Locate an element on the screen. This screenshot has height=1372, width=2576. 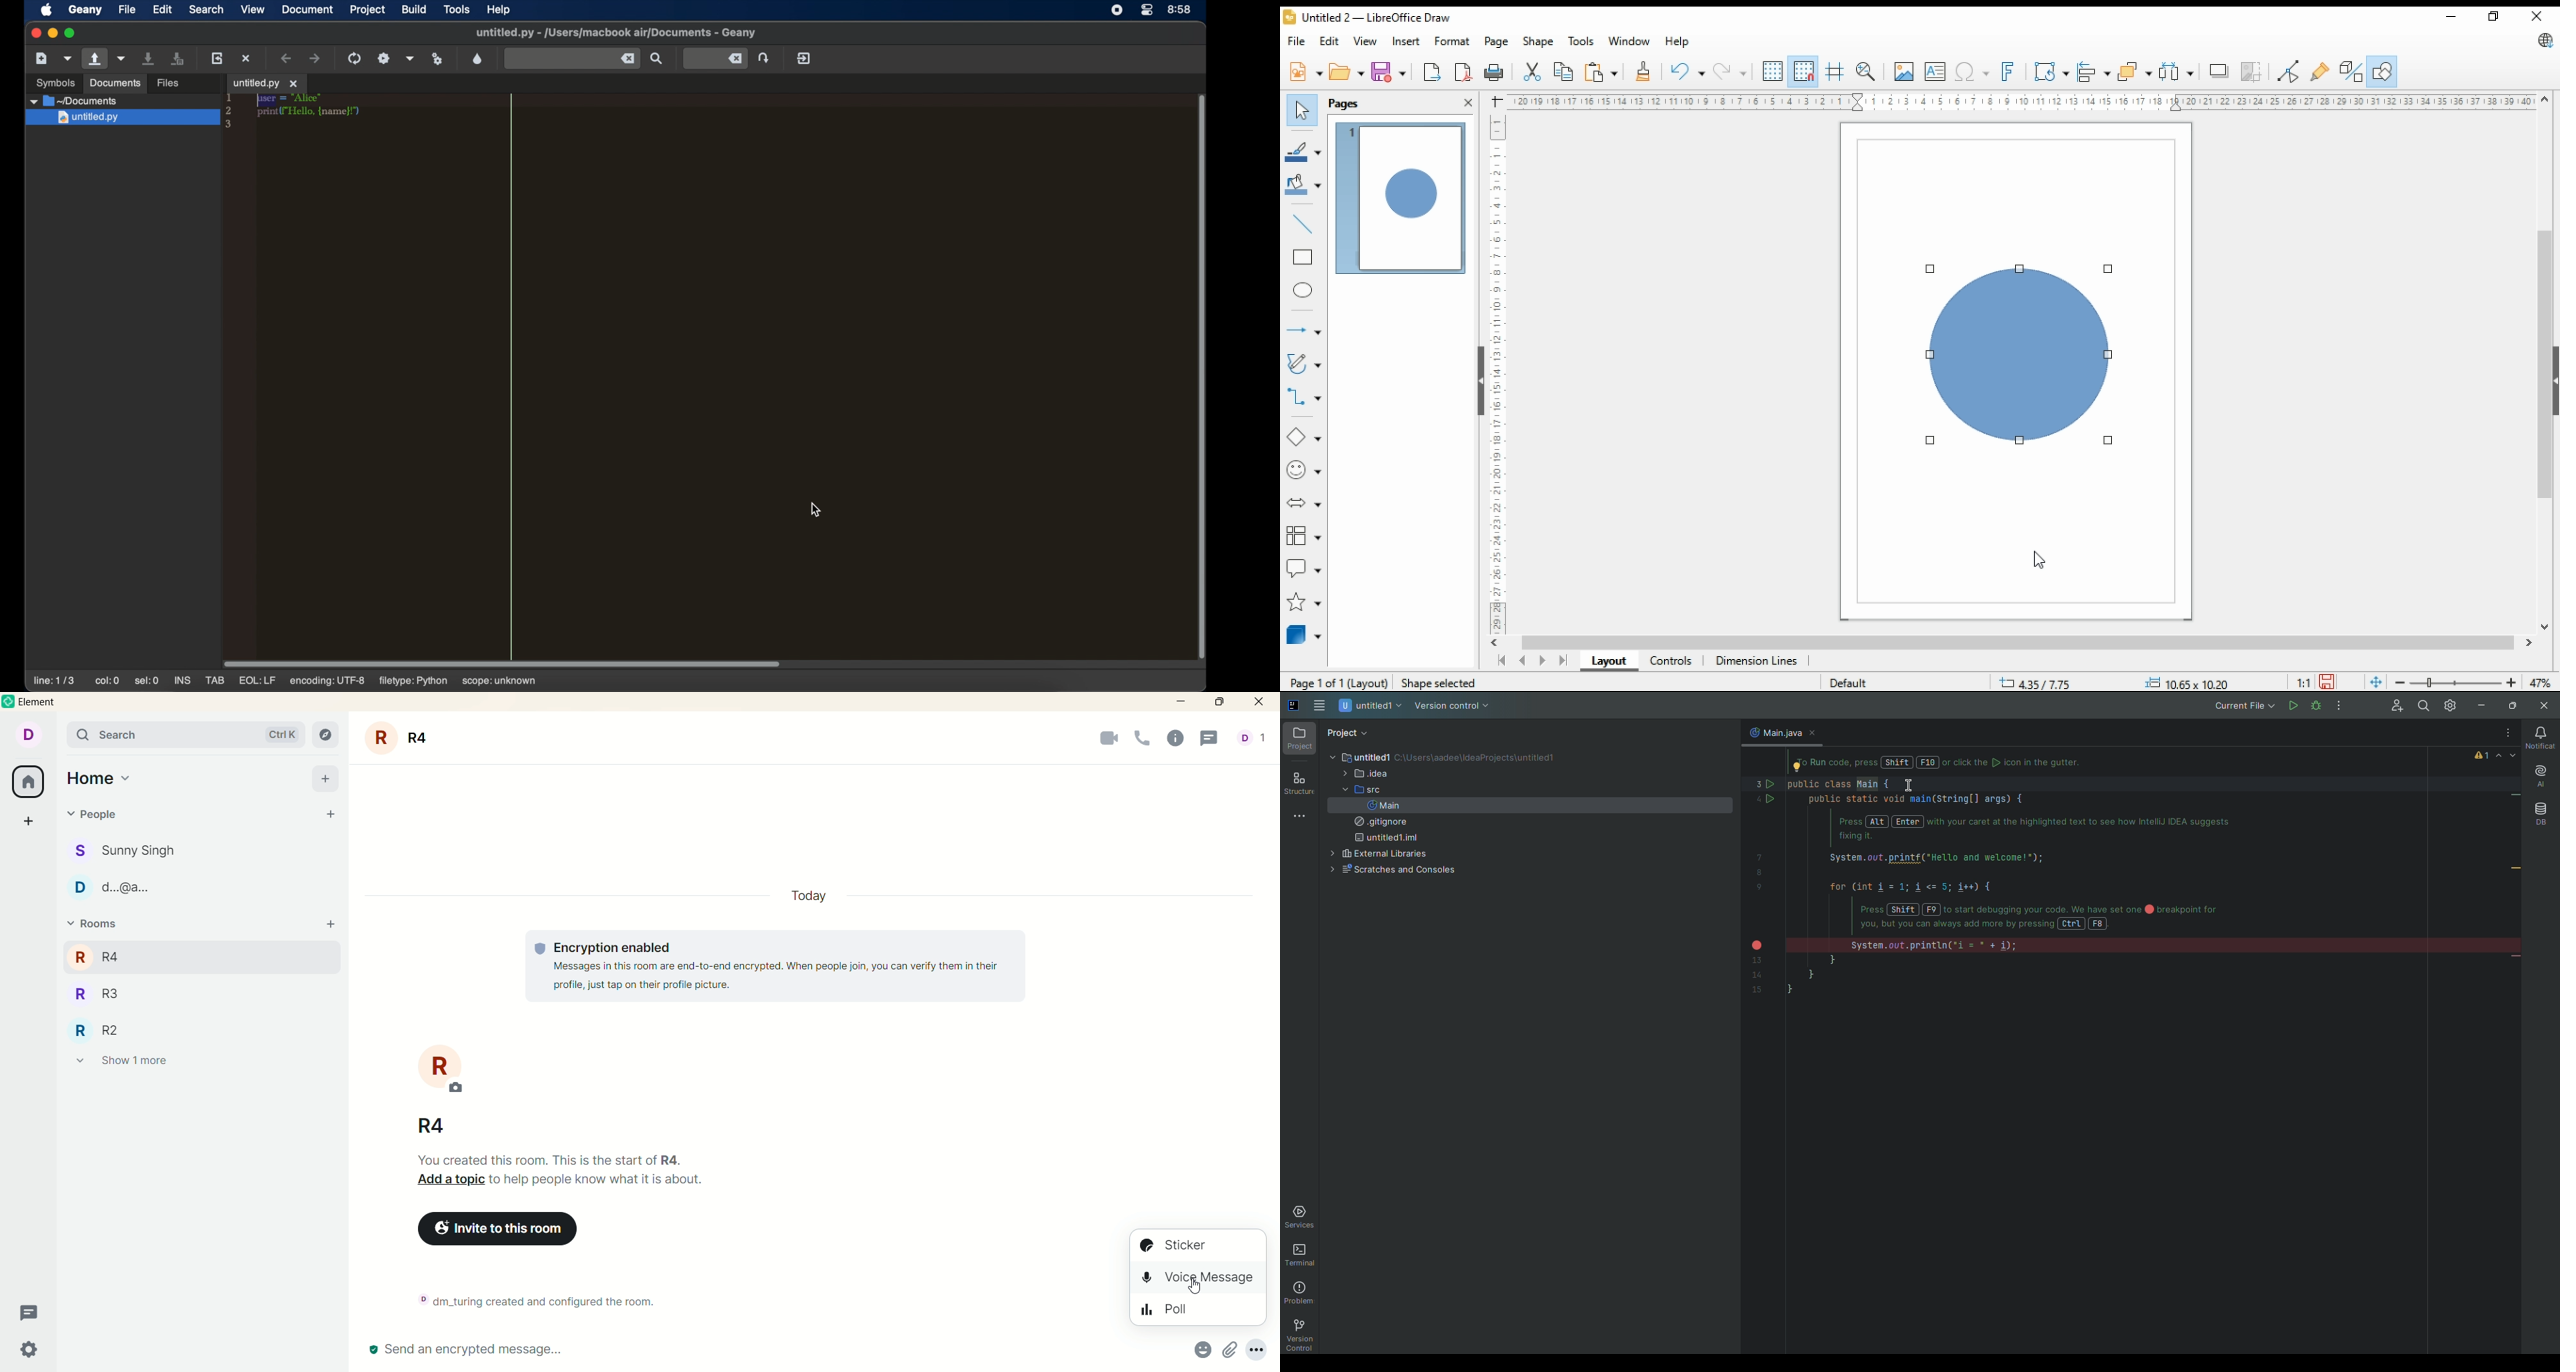
default is located at coordinates (1852, 684).